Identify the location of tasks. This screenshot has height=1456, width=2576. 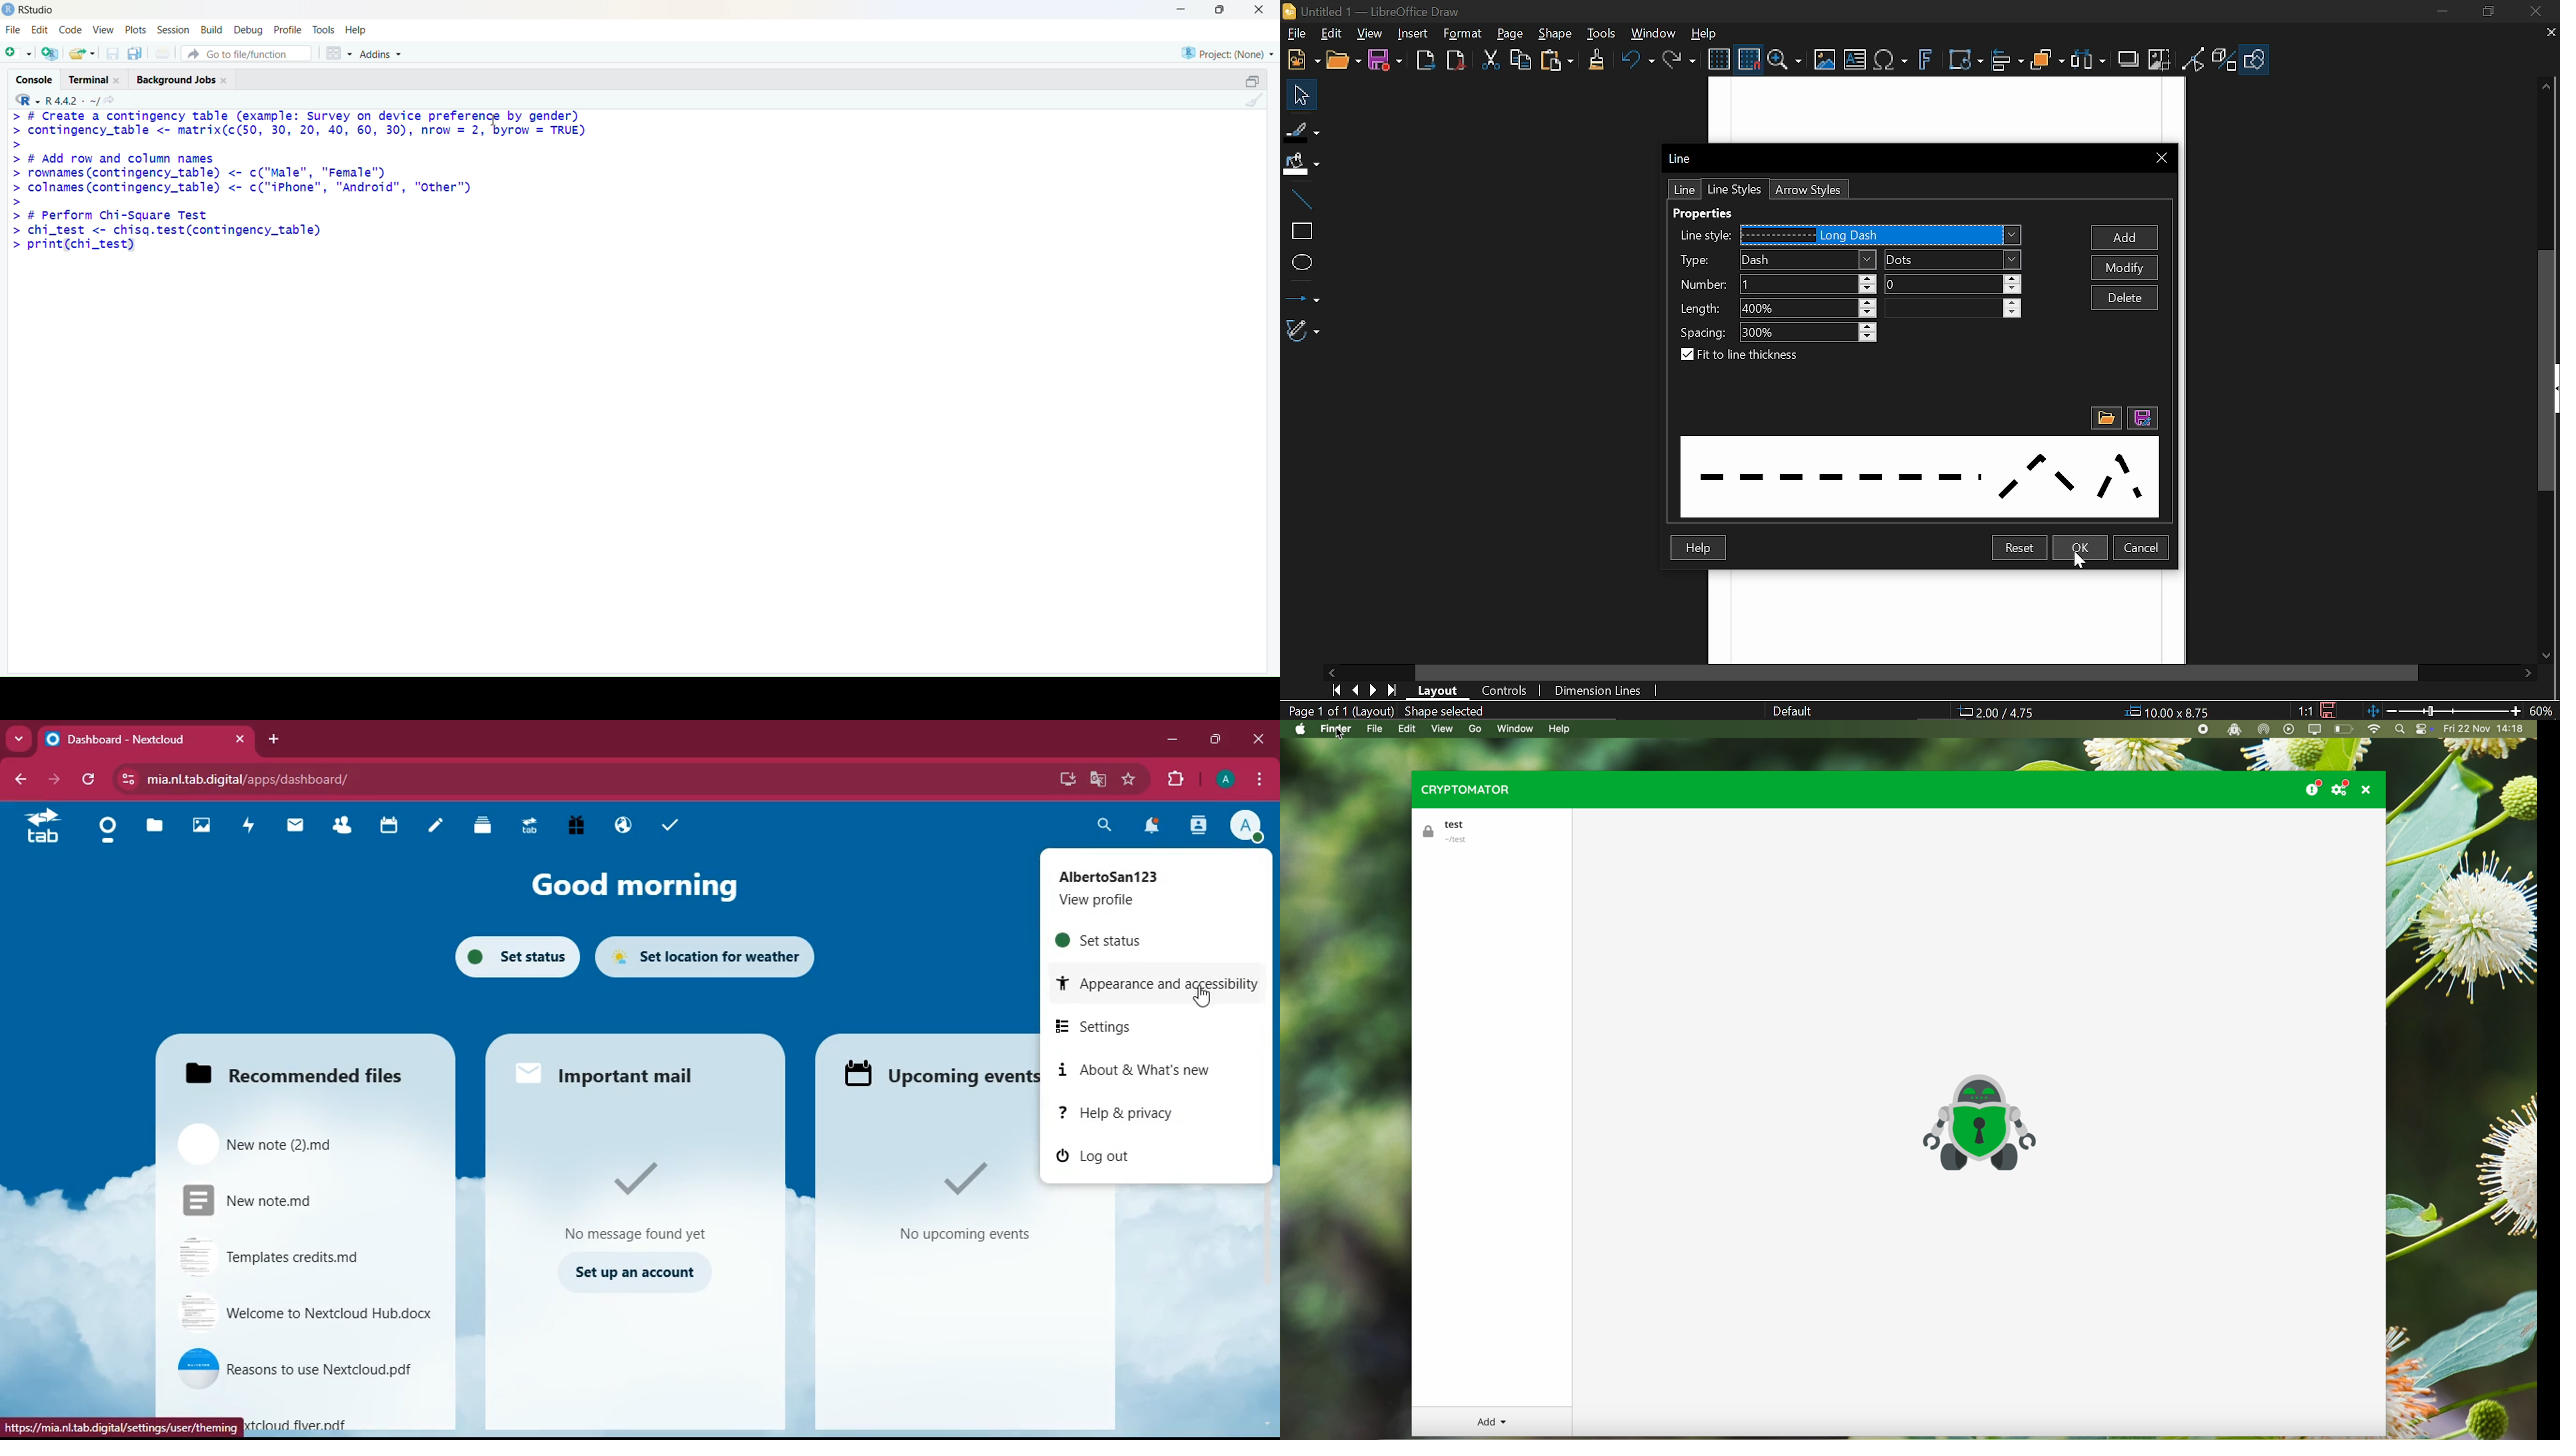
(669, 826).